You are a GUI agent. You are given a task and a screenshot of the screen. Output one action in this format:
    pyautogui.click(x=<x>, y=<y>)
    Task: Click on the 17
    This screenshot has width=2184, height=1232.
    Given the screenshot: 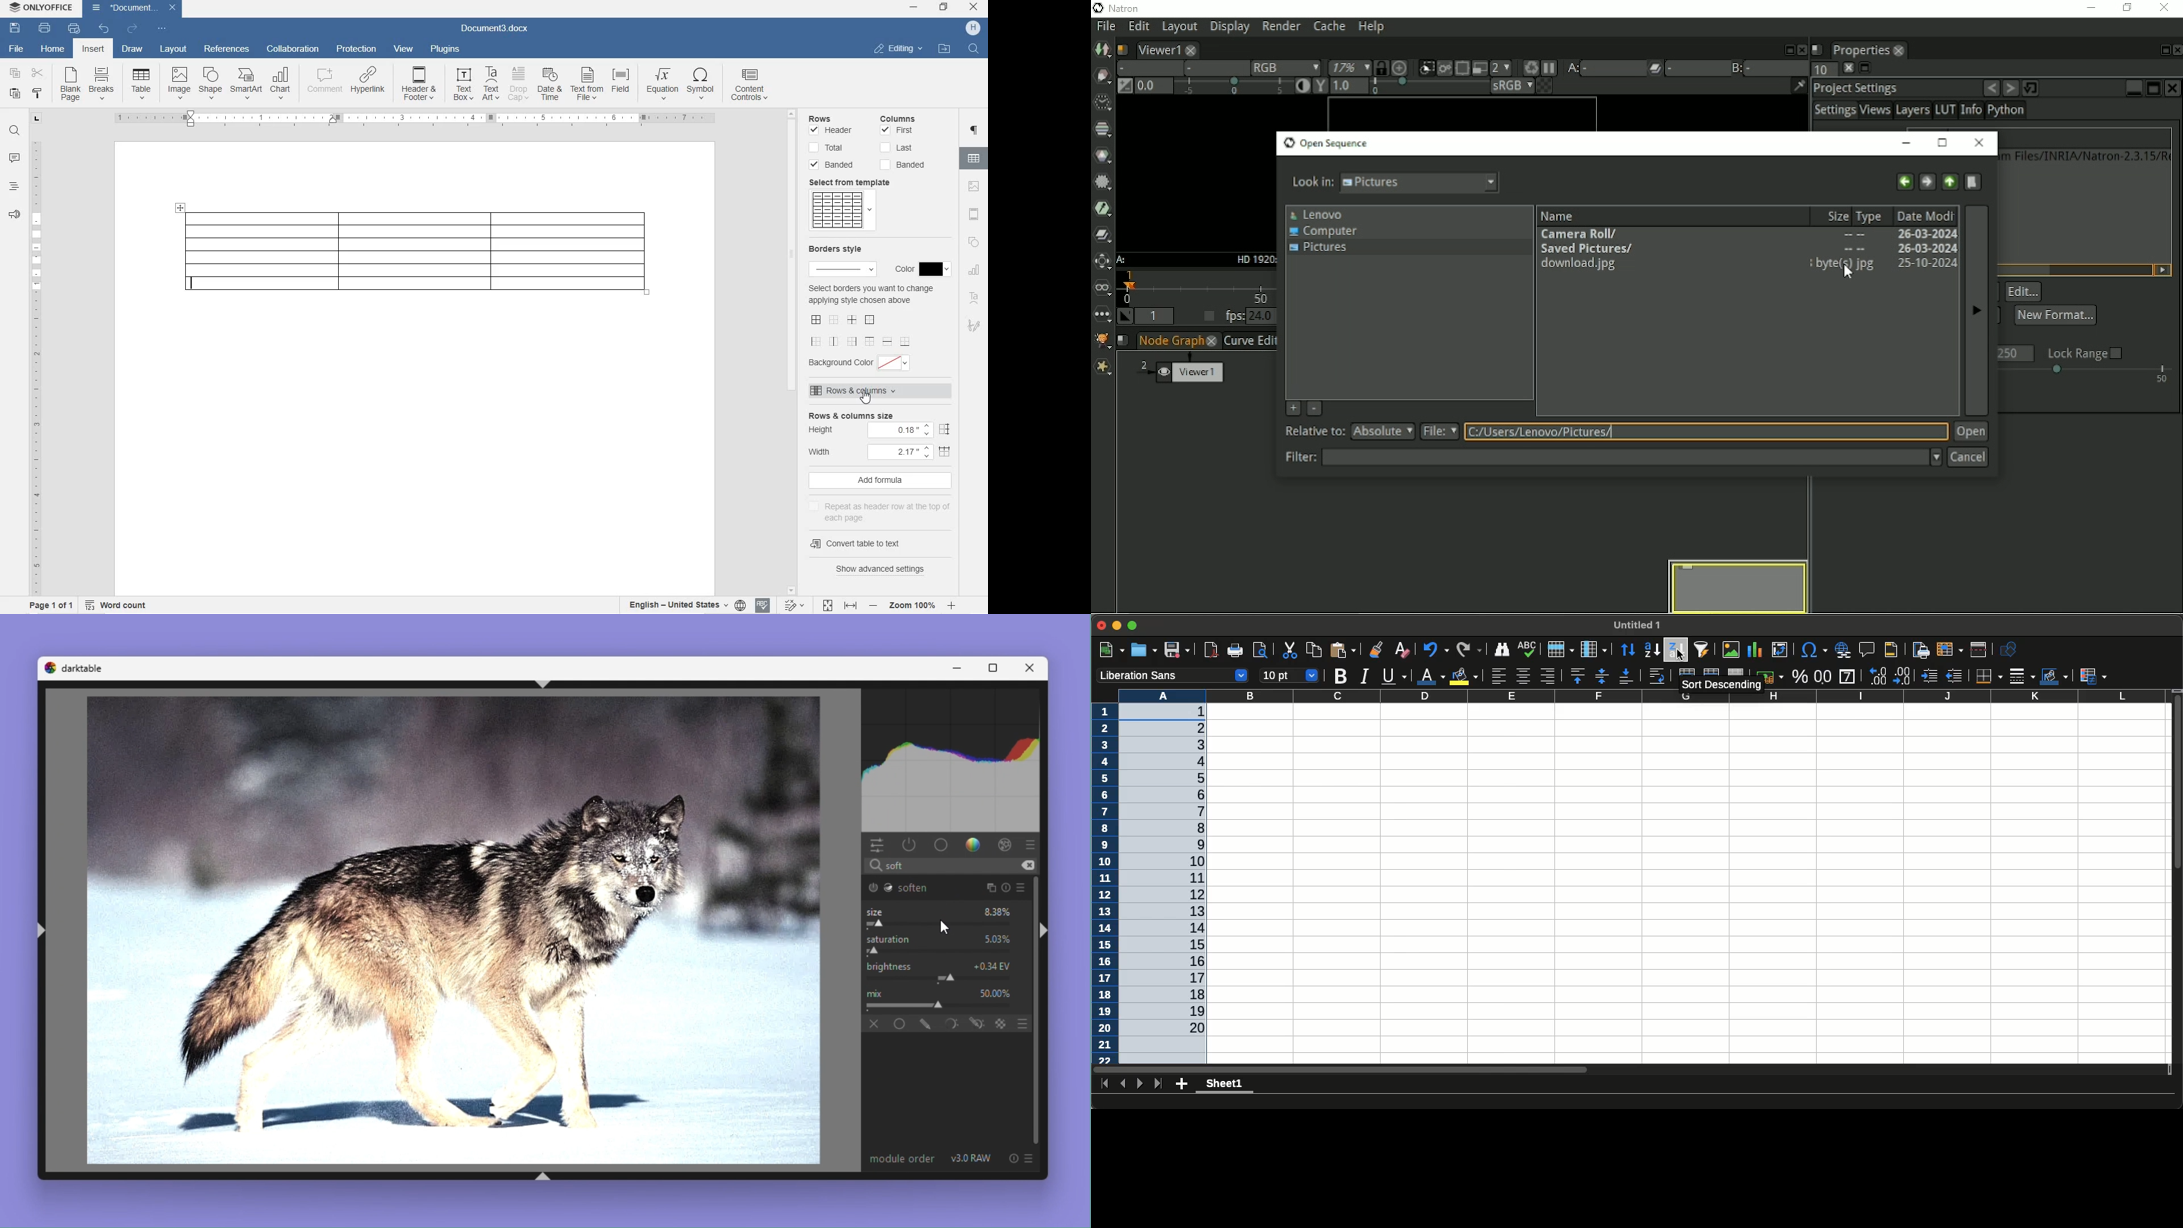 What is the action you would take?
    pyautogui.click(x=1185, y=979)
    